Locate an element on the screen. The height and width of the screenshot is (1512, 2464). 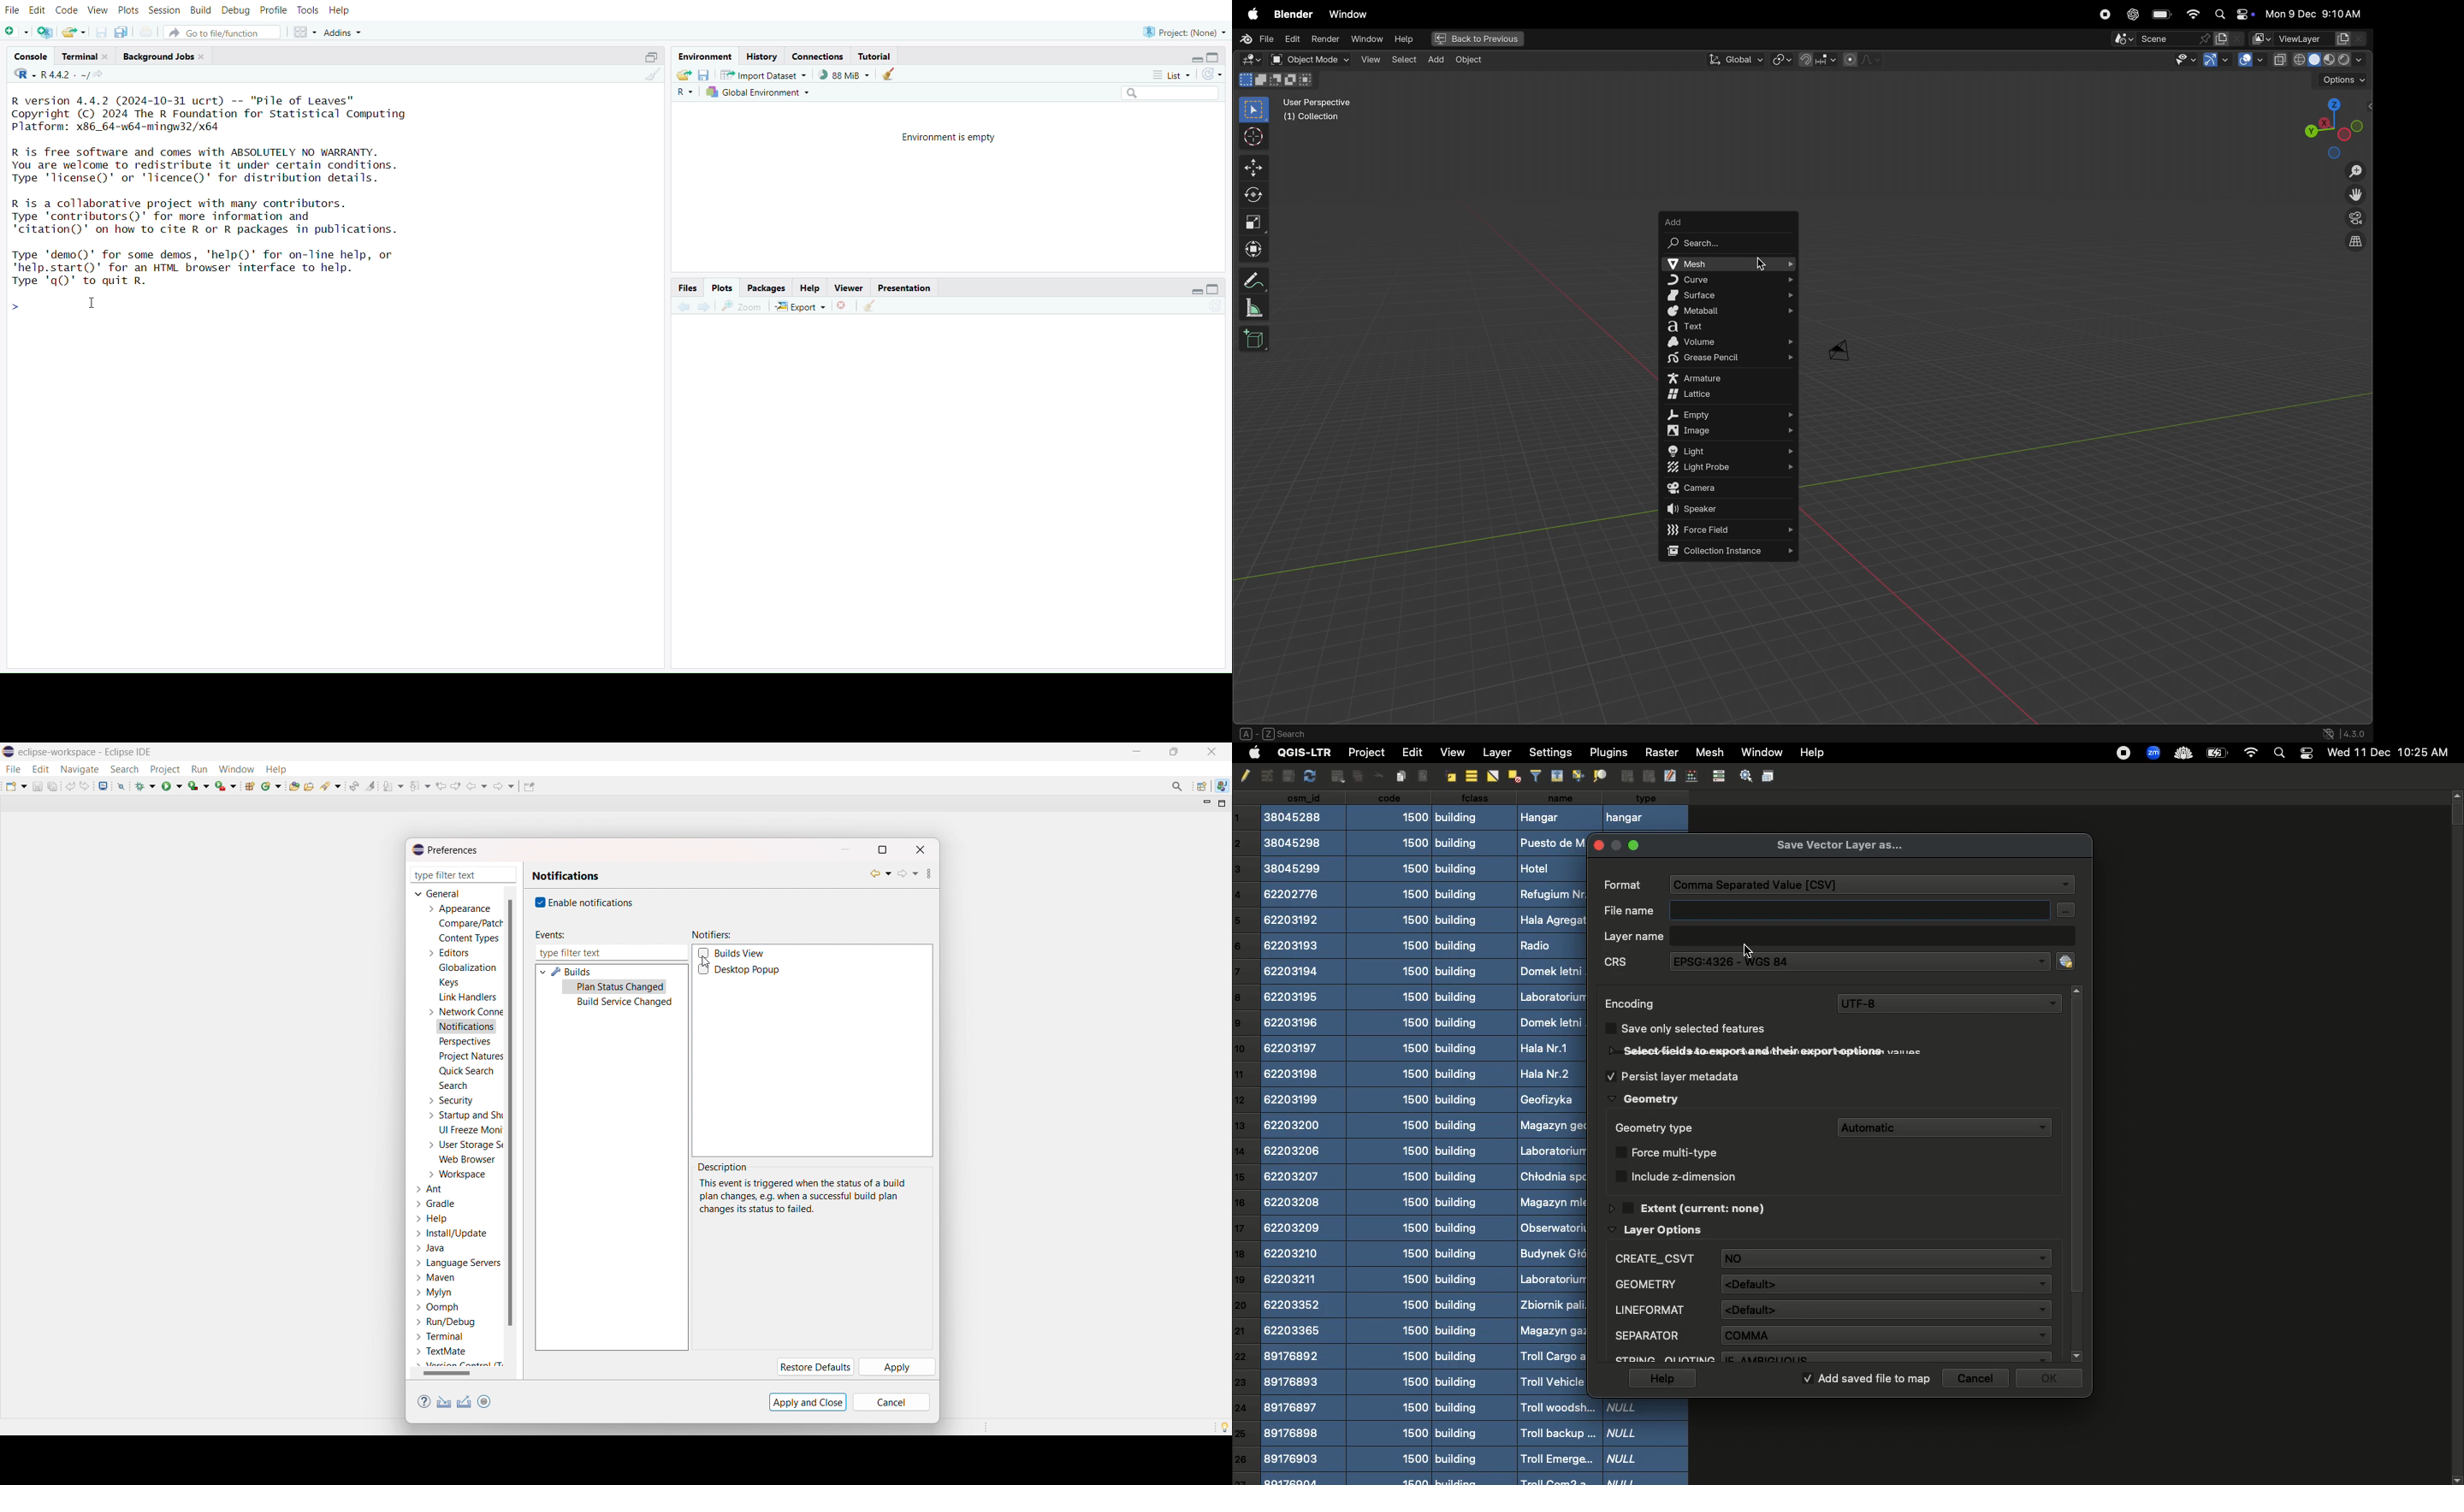
battery is located at coordinates (2162, 16).